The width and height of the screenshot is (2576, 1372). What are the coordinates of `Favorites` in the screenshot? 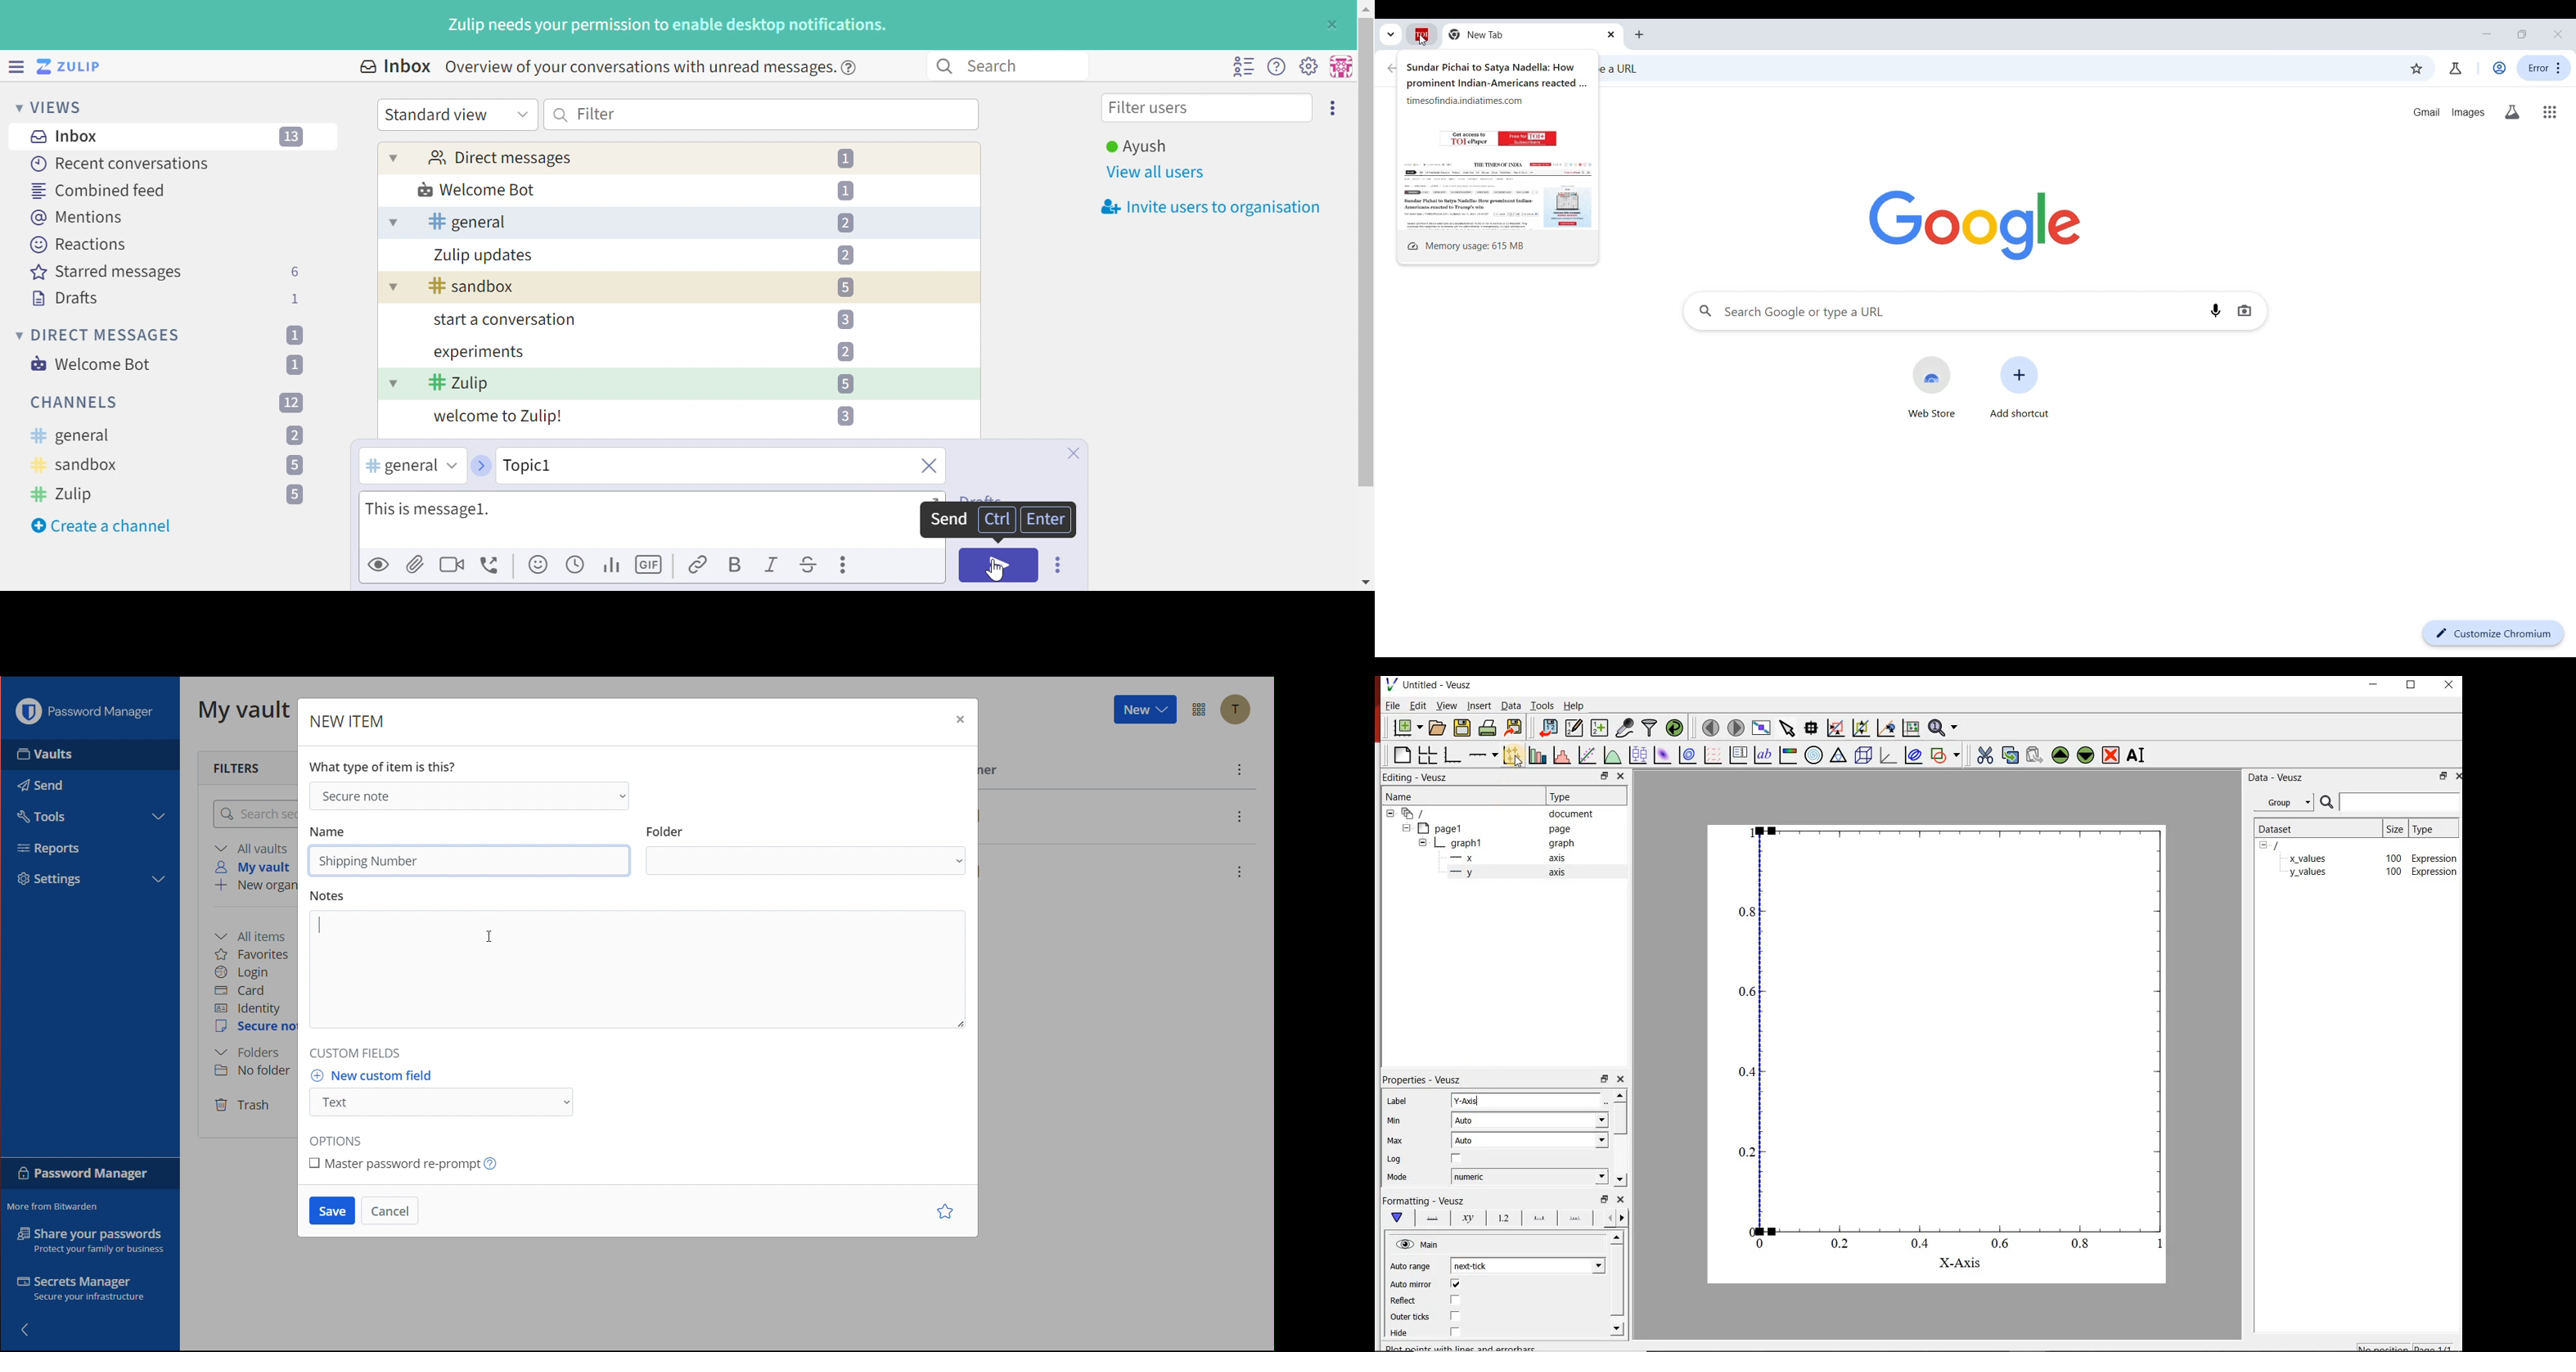 It's located at (256, 955).